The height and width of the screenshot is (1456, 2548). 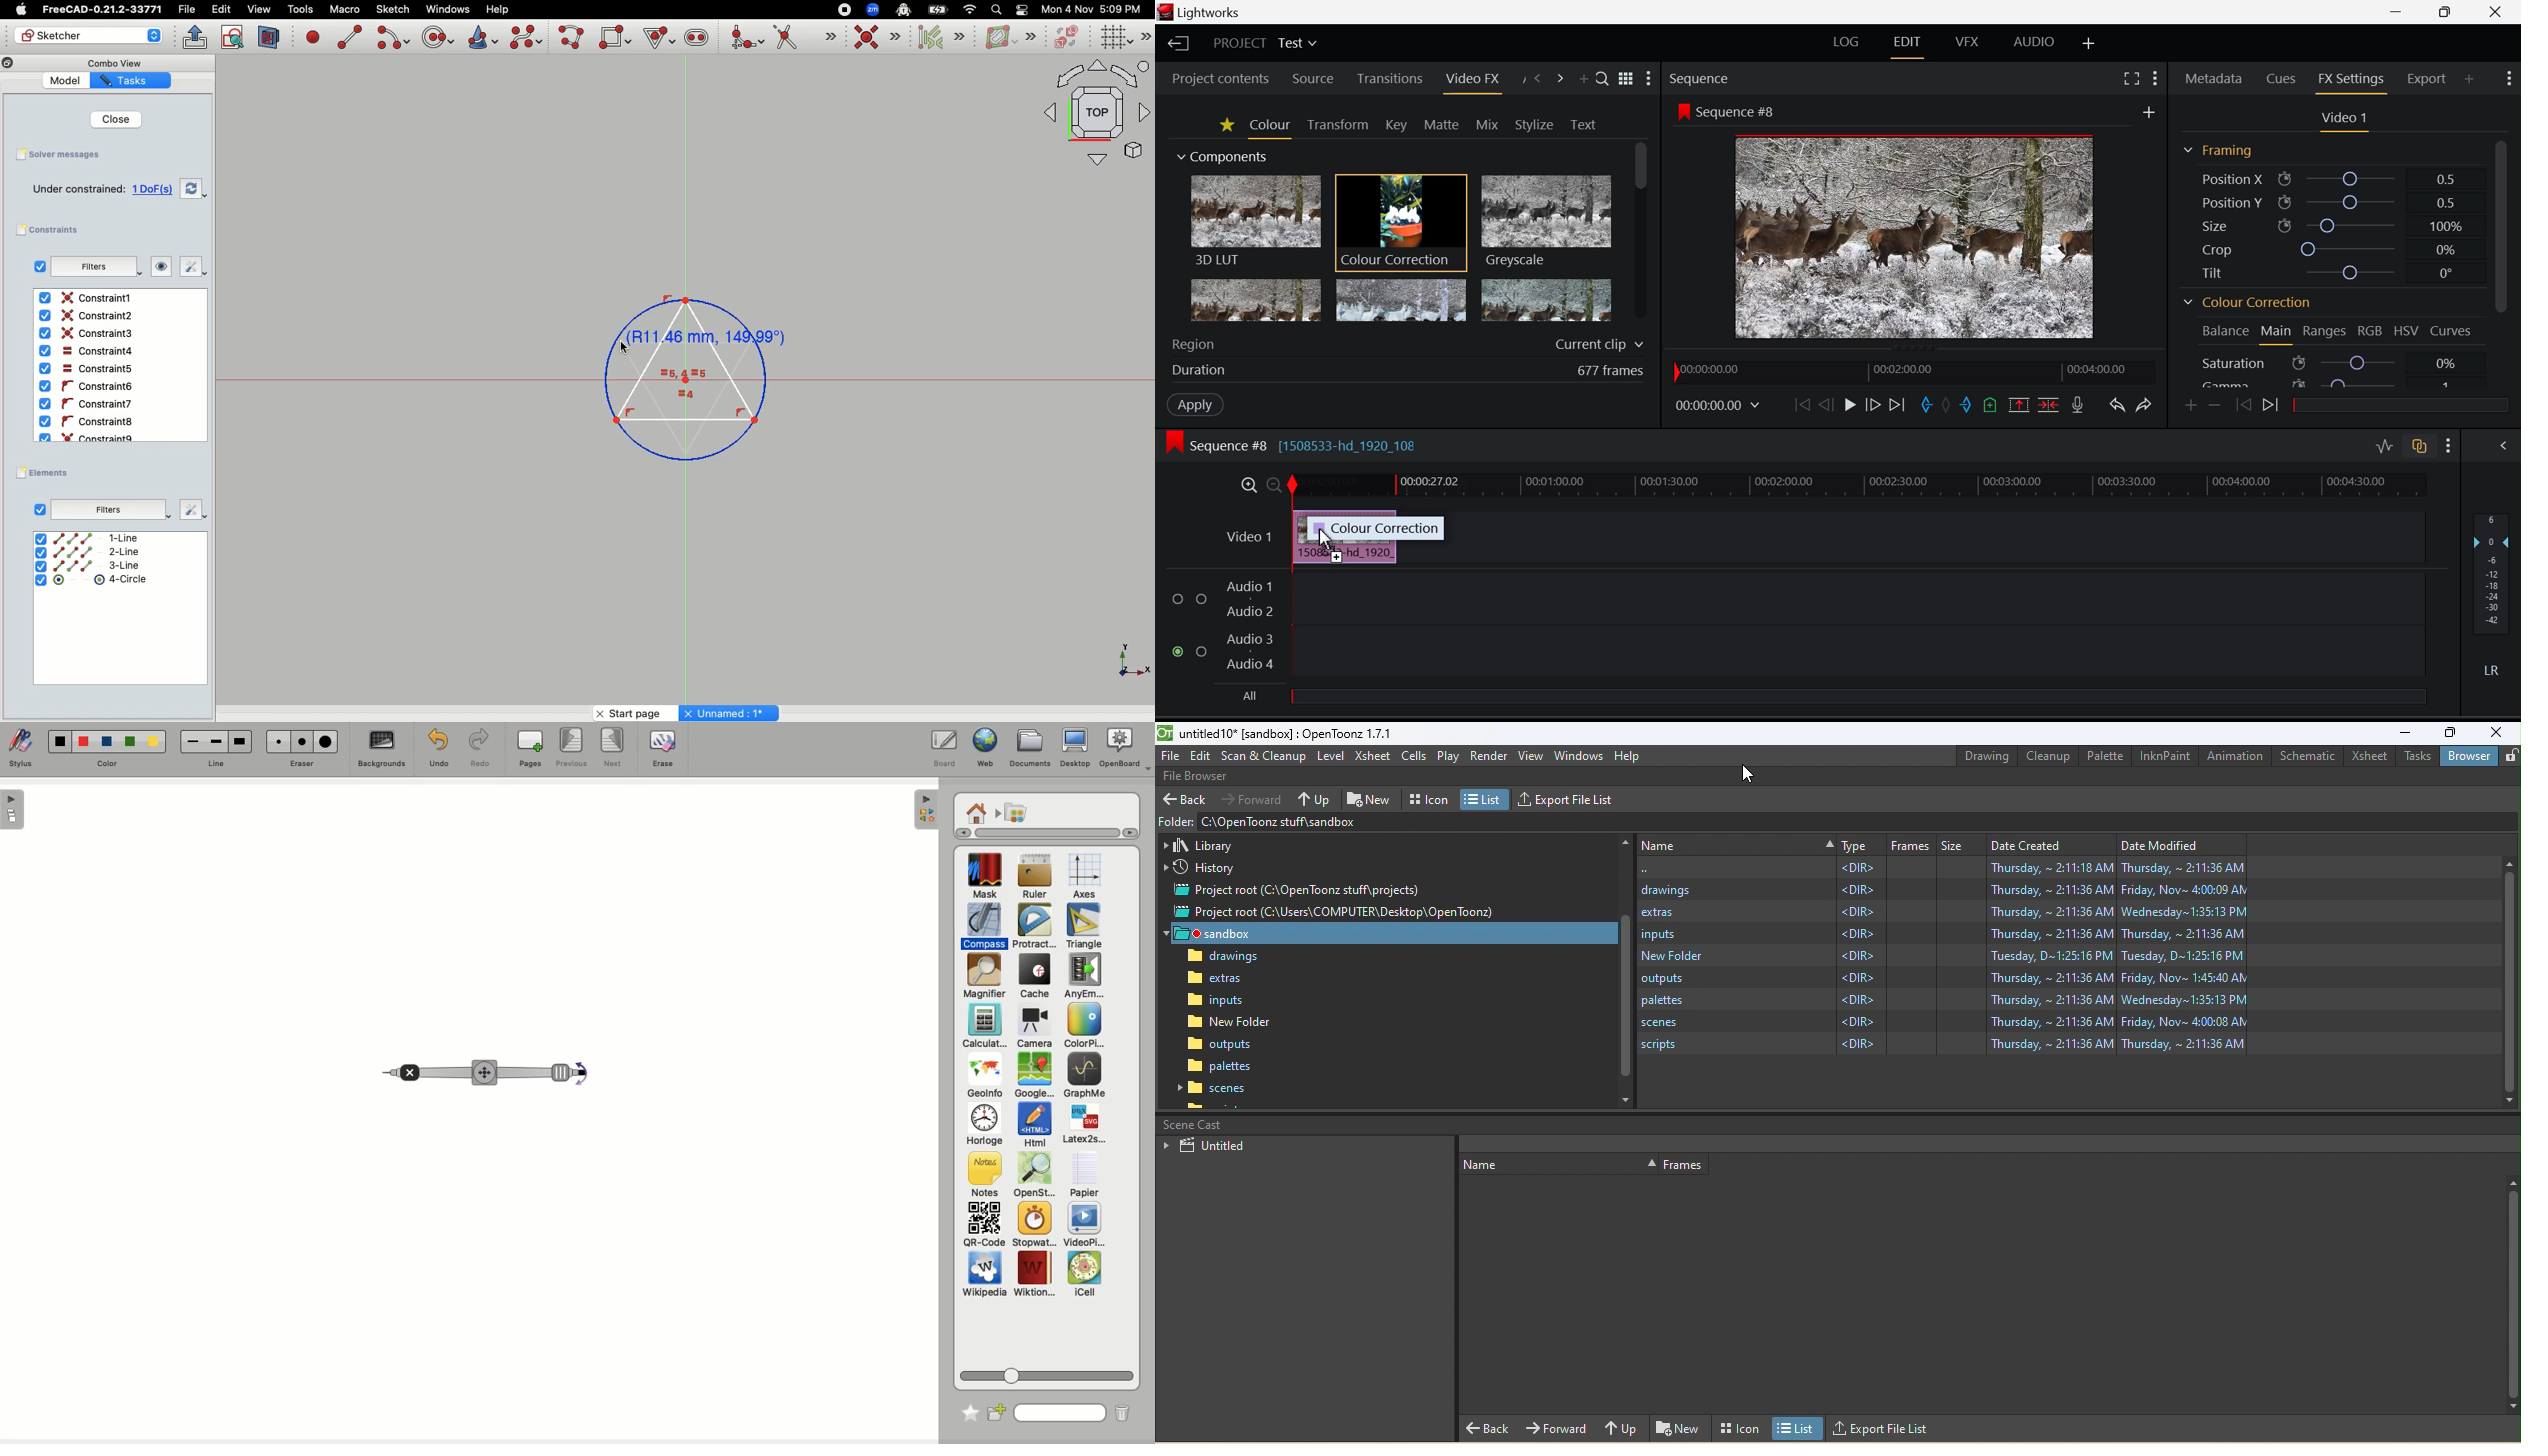 What do you see at coordinates (1408, 344) in the screenshot?
I see `Region` at bounding box center [1408, 344].